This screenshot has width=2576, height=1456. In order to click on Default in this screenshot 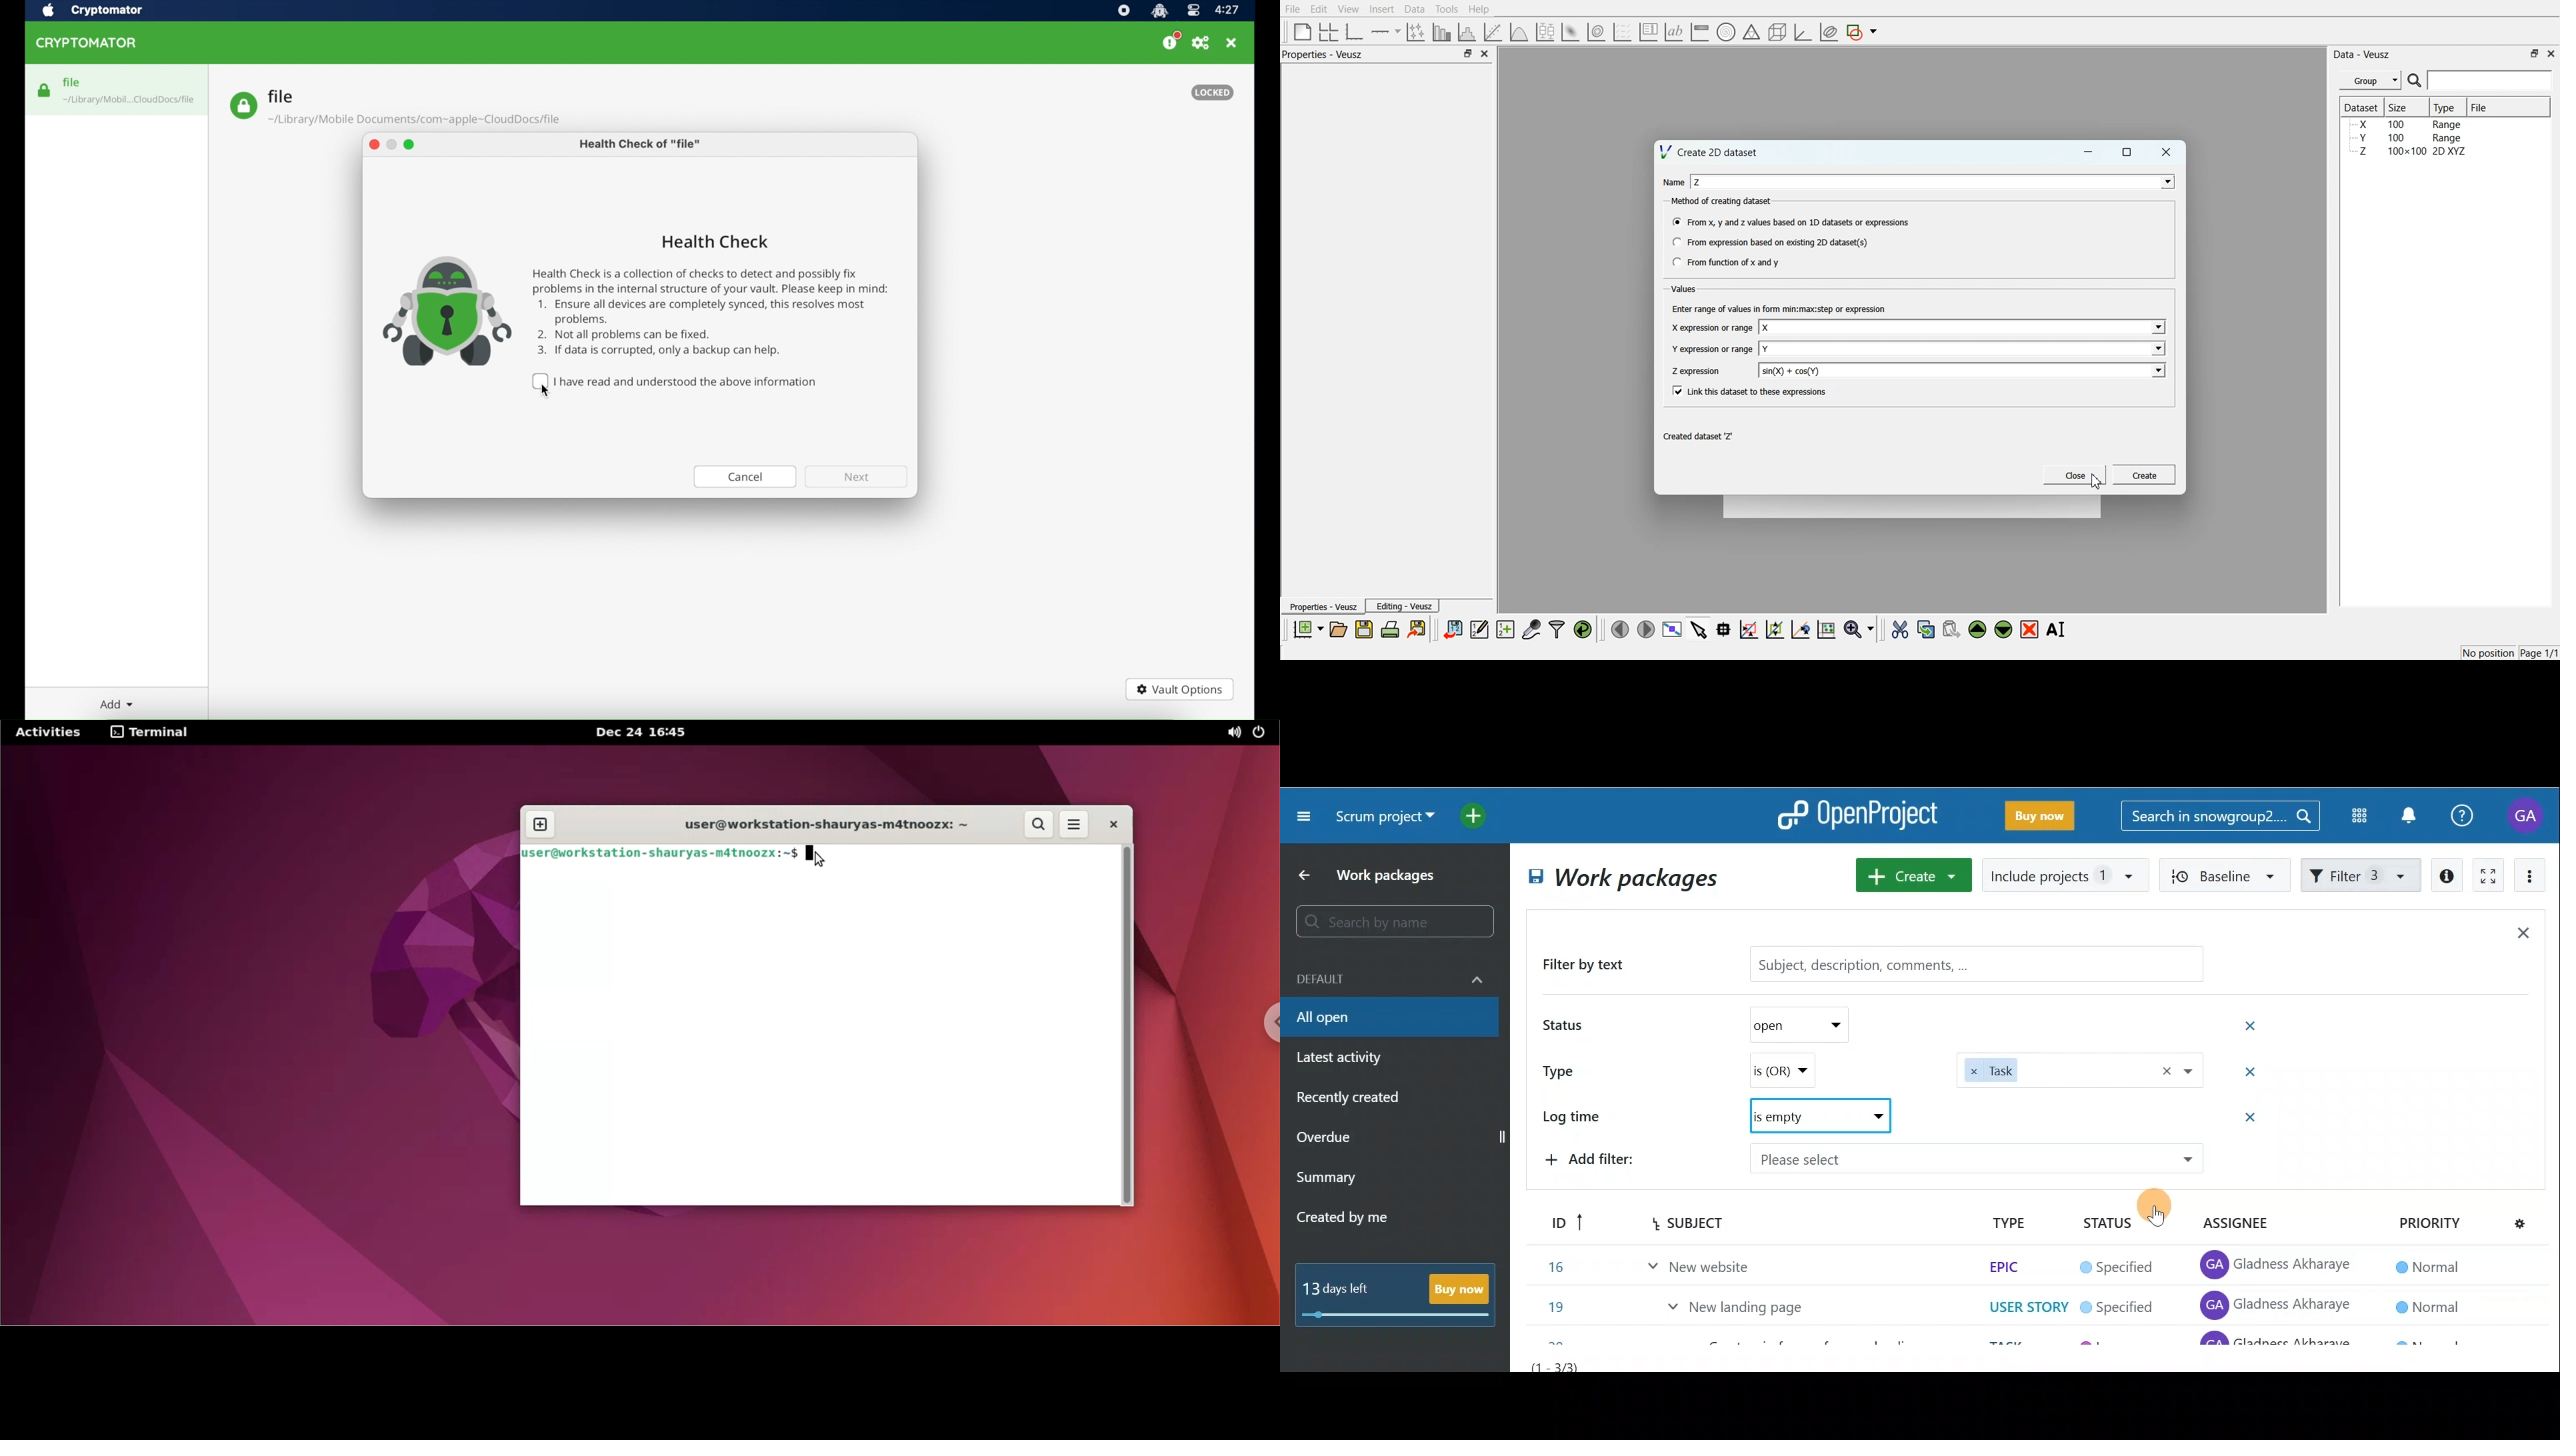, I will do `click(1390, 977)`.